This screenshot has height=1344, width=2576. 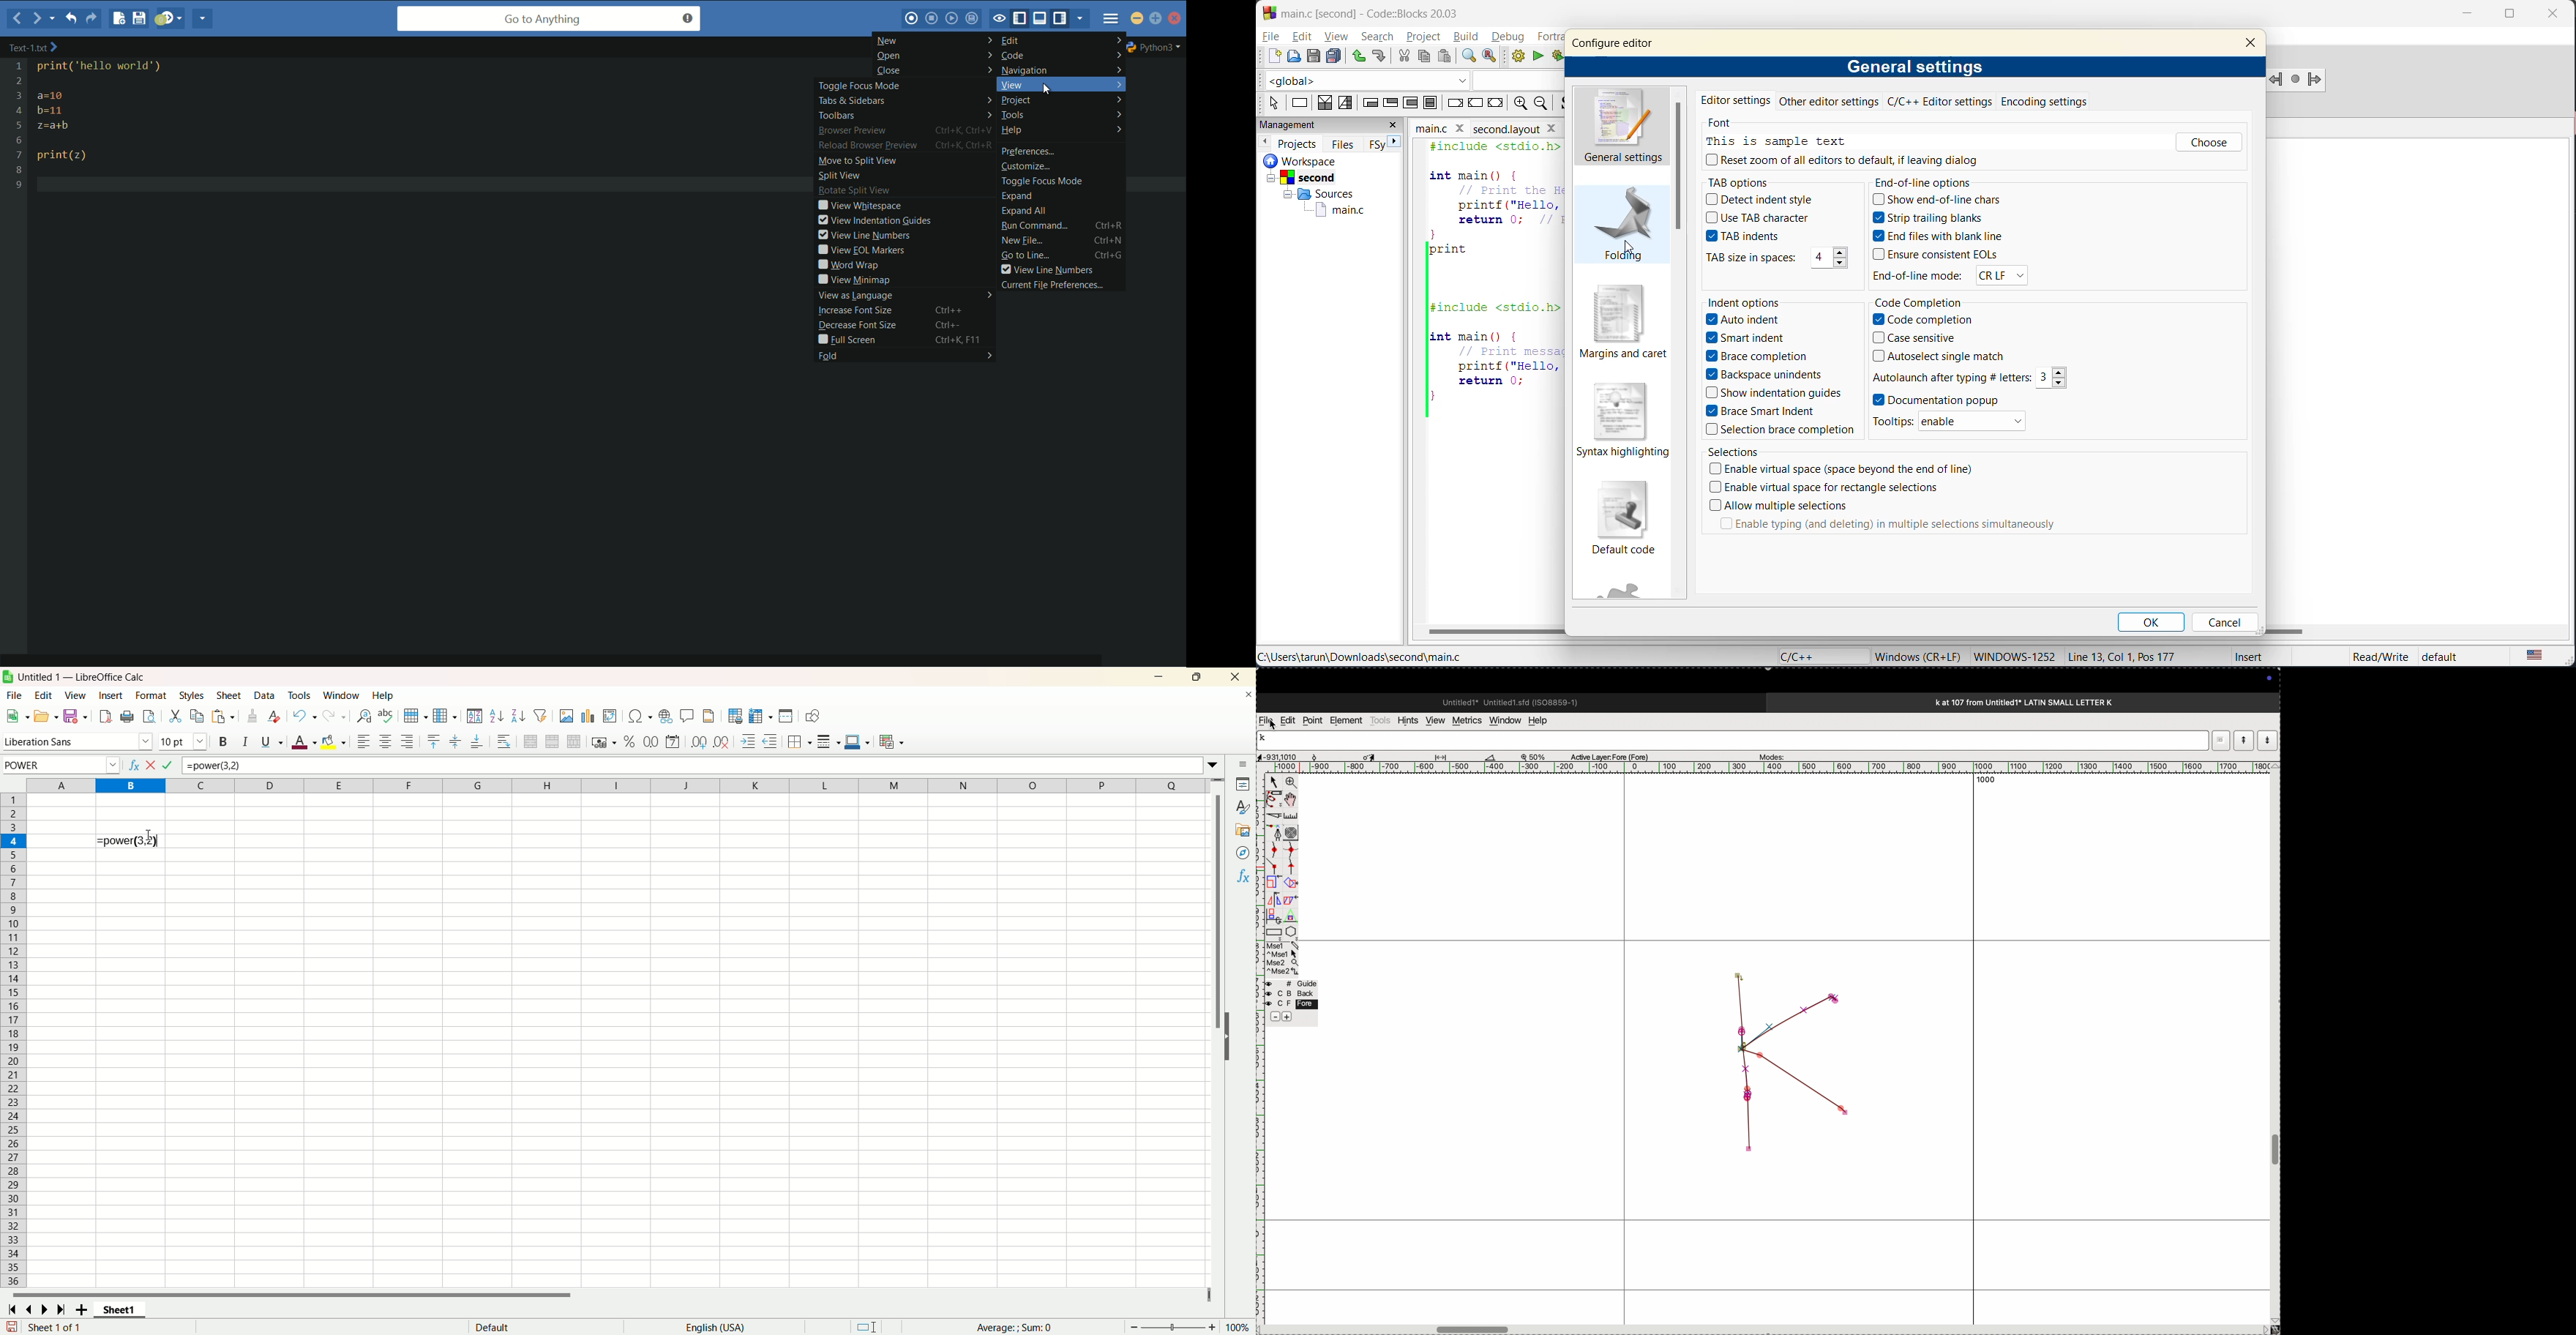 I want to click on formula input, so click(x=128, y=841).